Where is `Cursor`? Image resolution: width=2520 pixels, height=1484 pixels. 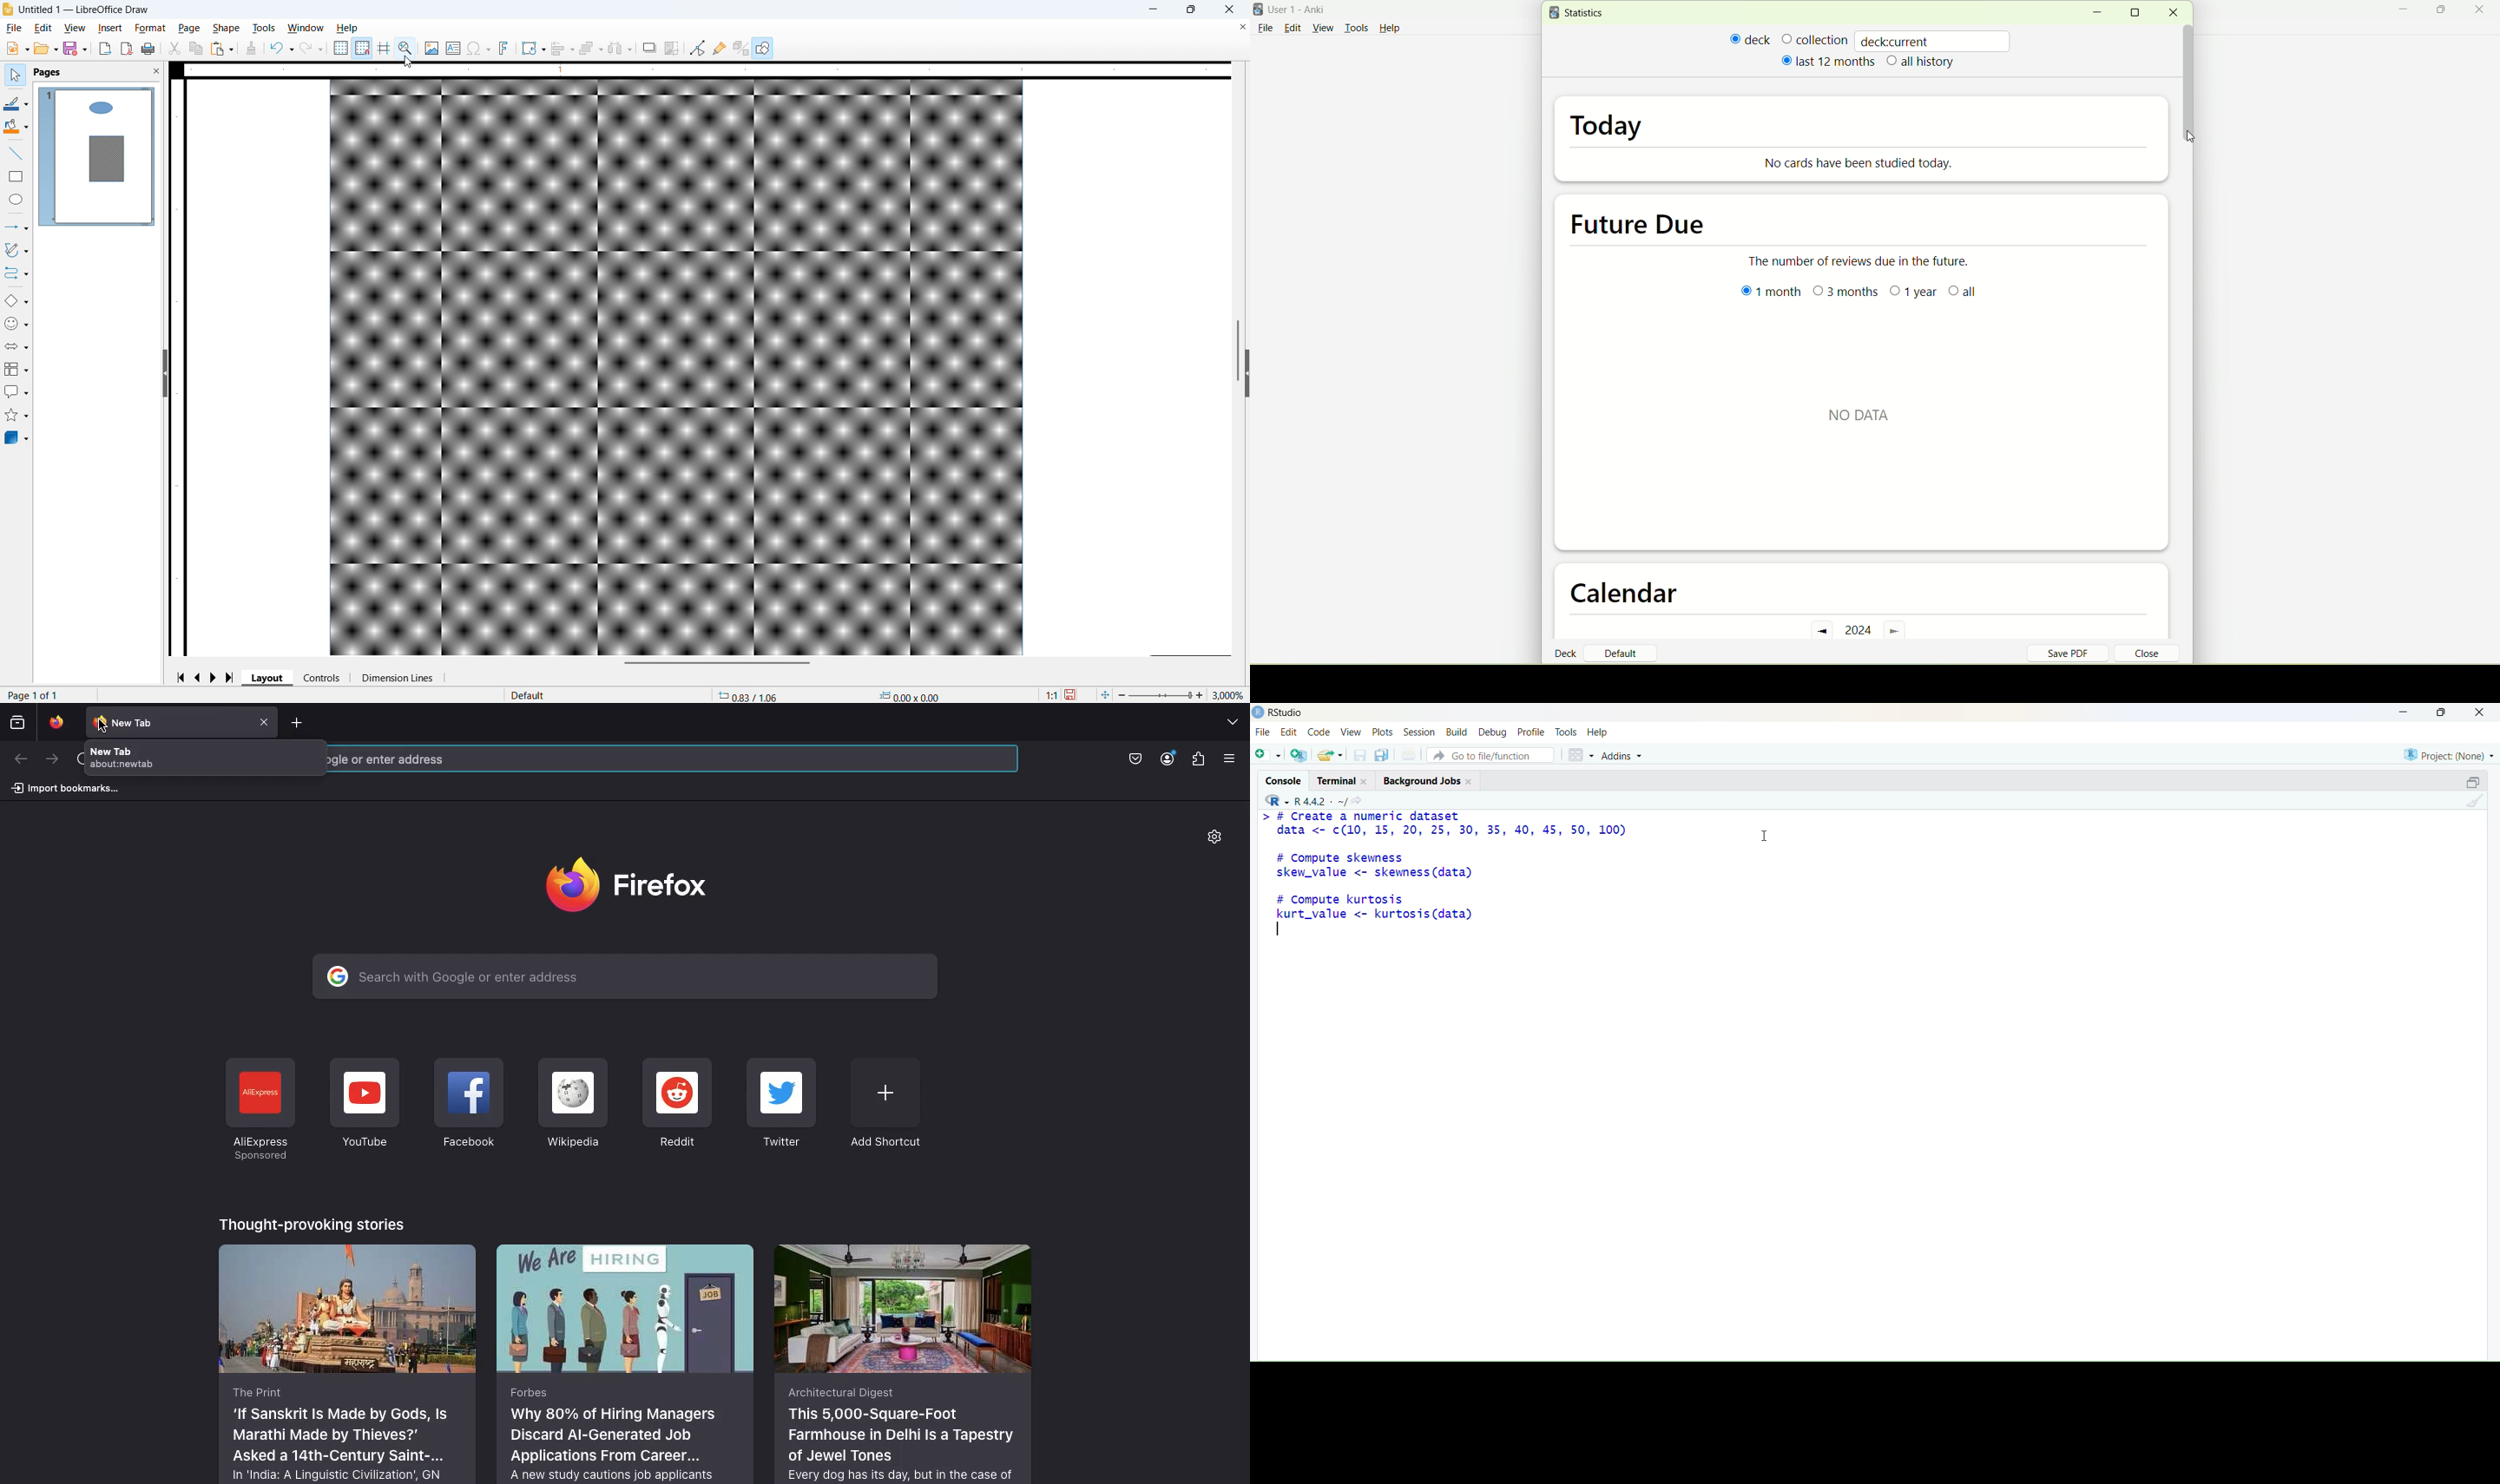
Cursor is located at coordinates (104, 726).